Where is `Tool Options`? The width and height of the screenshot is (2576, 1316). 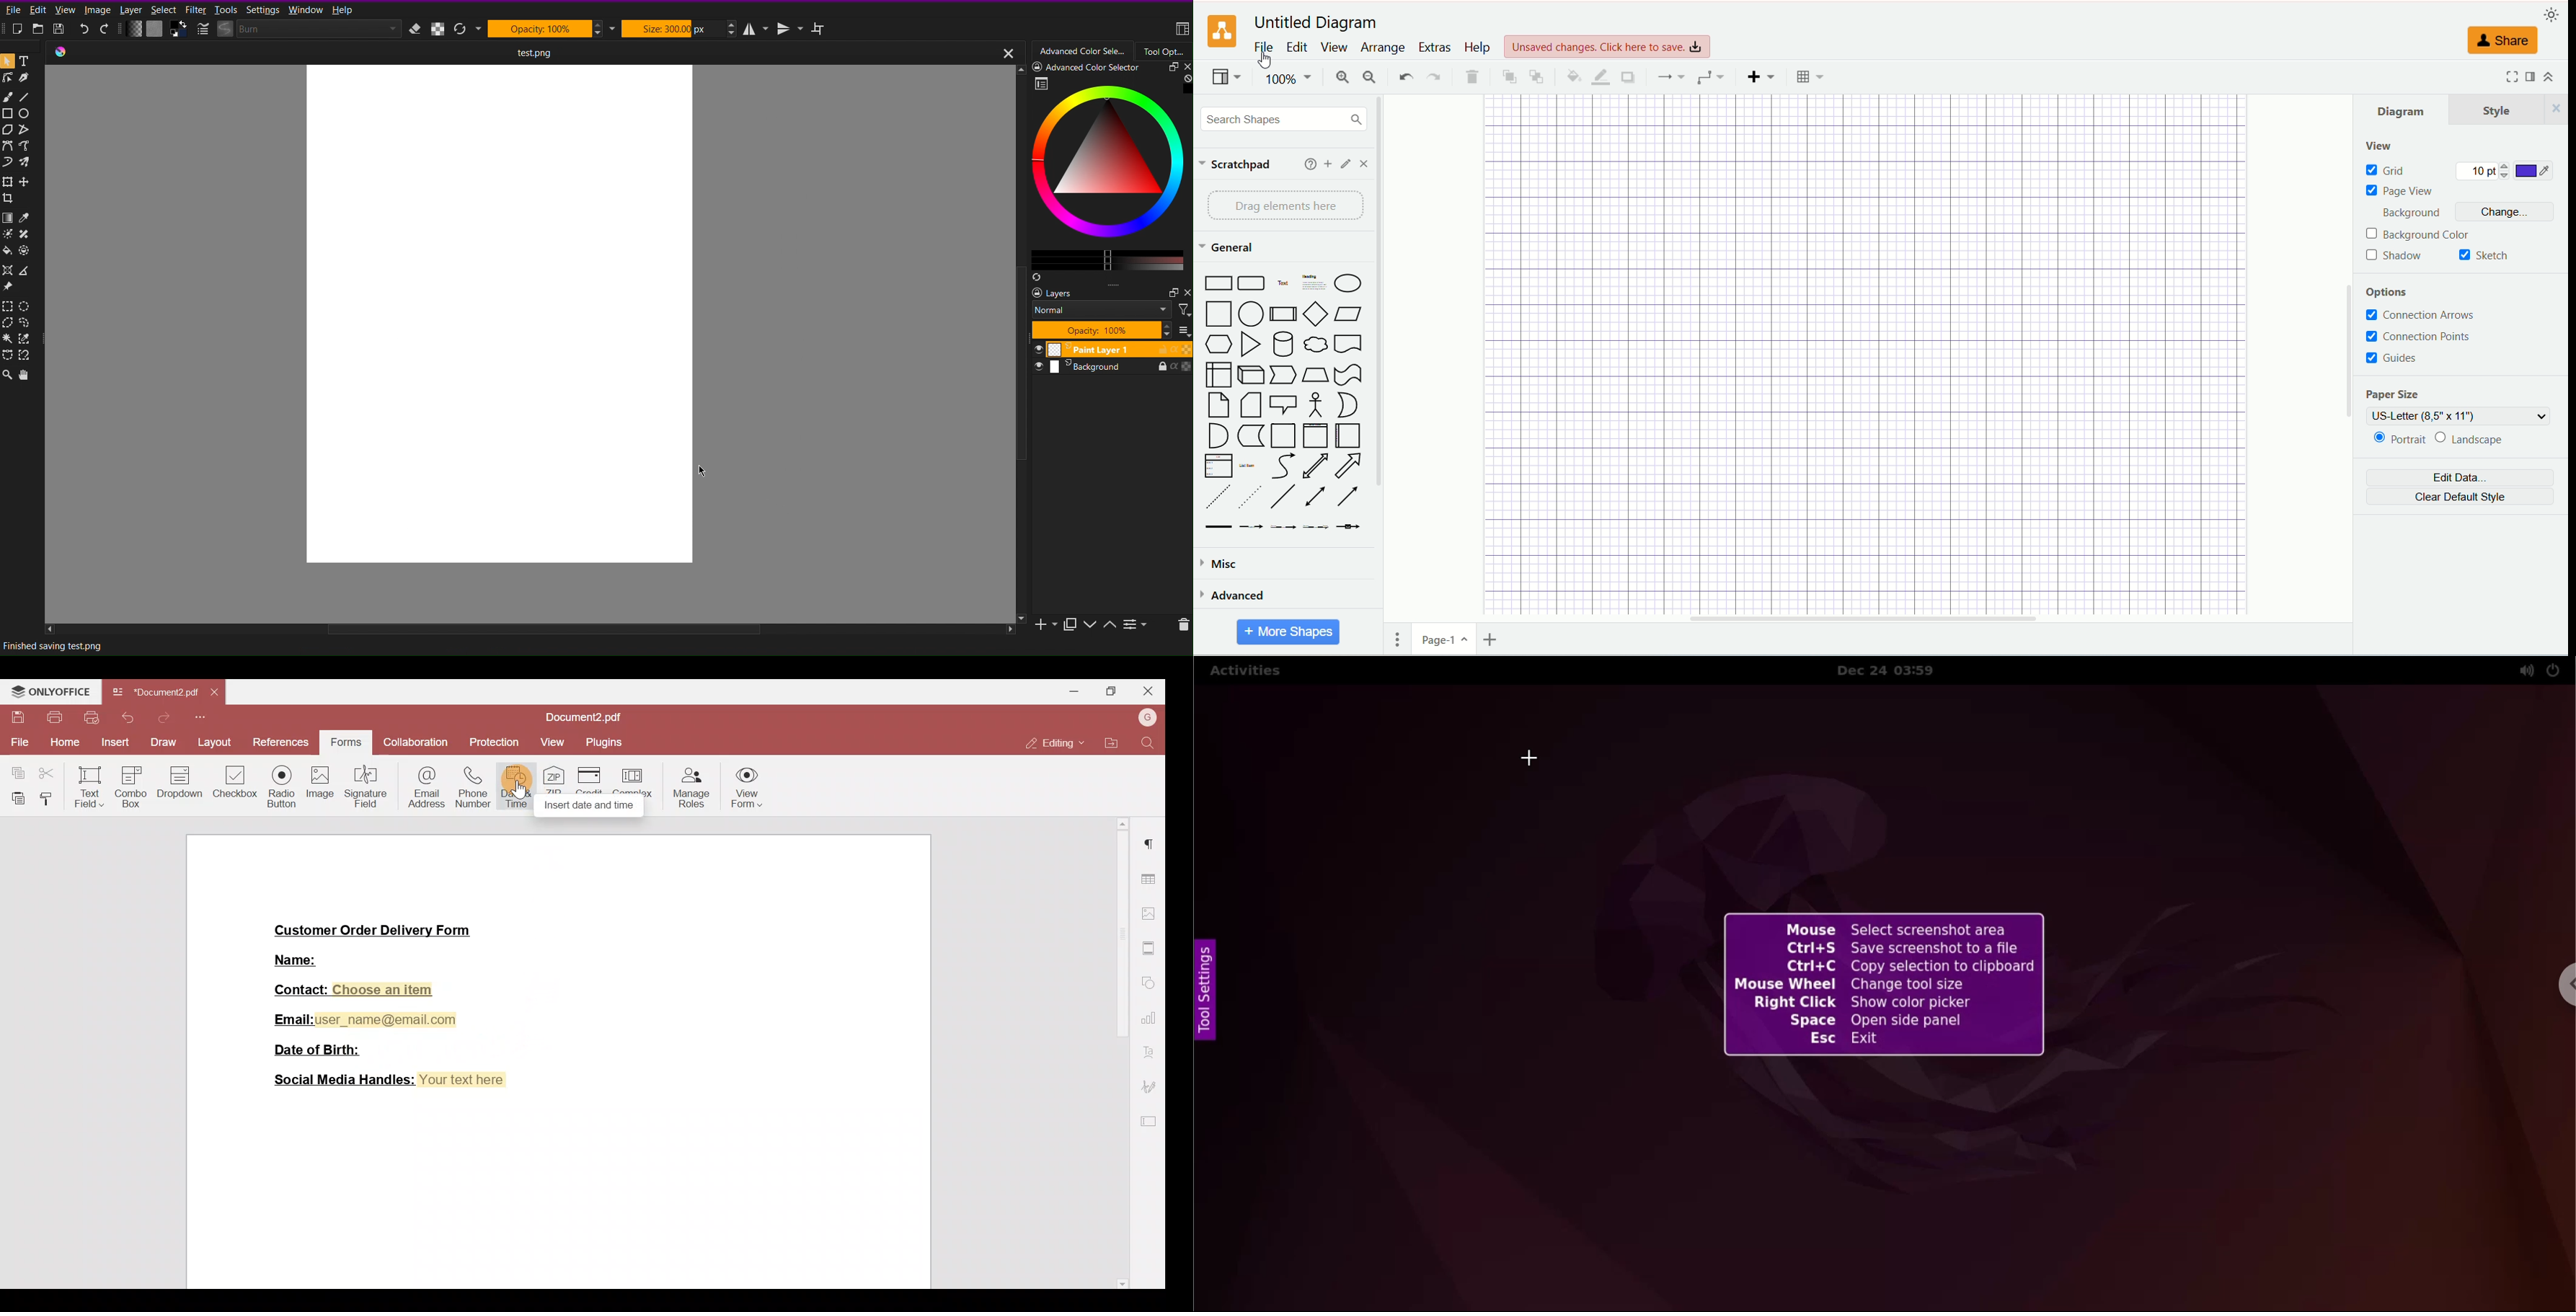 Tool Options is located at coordinates (1165, 51).